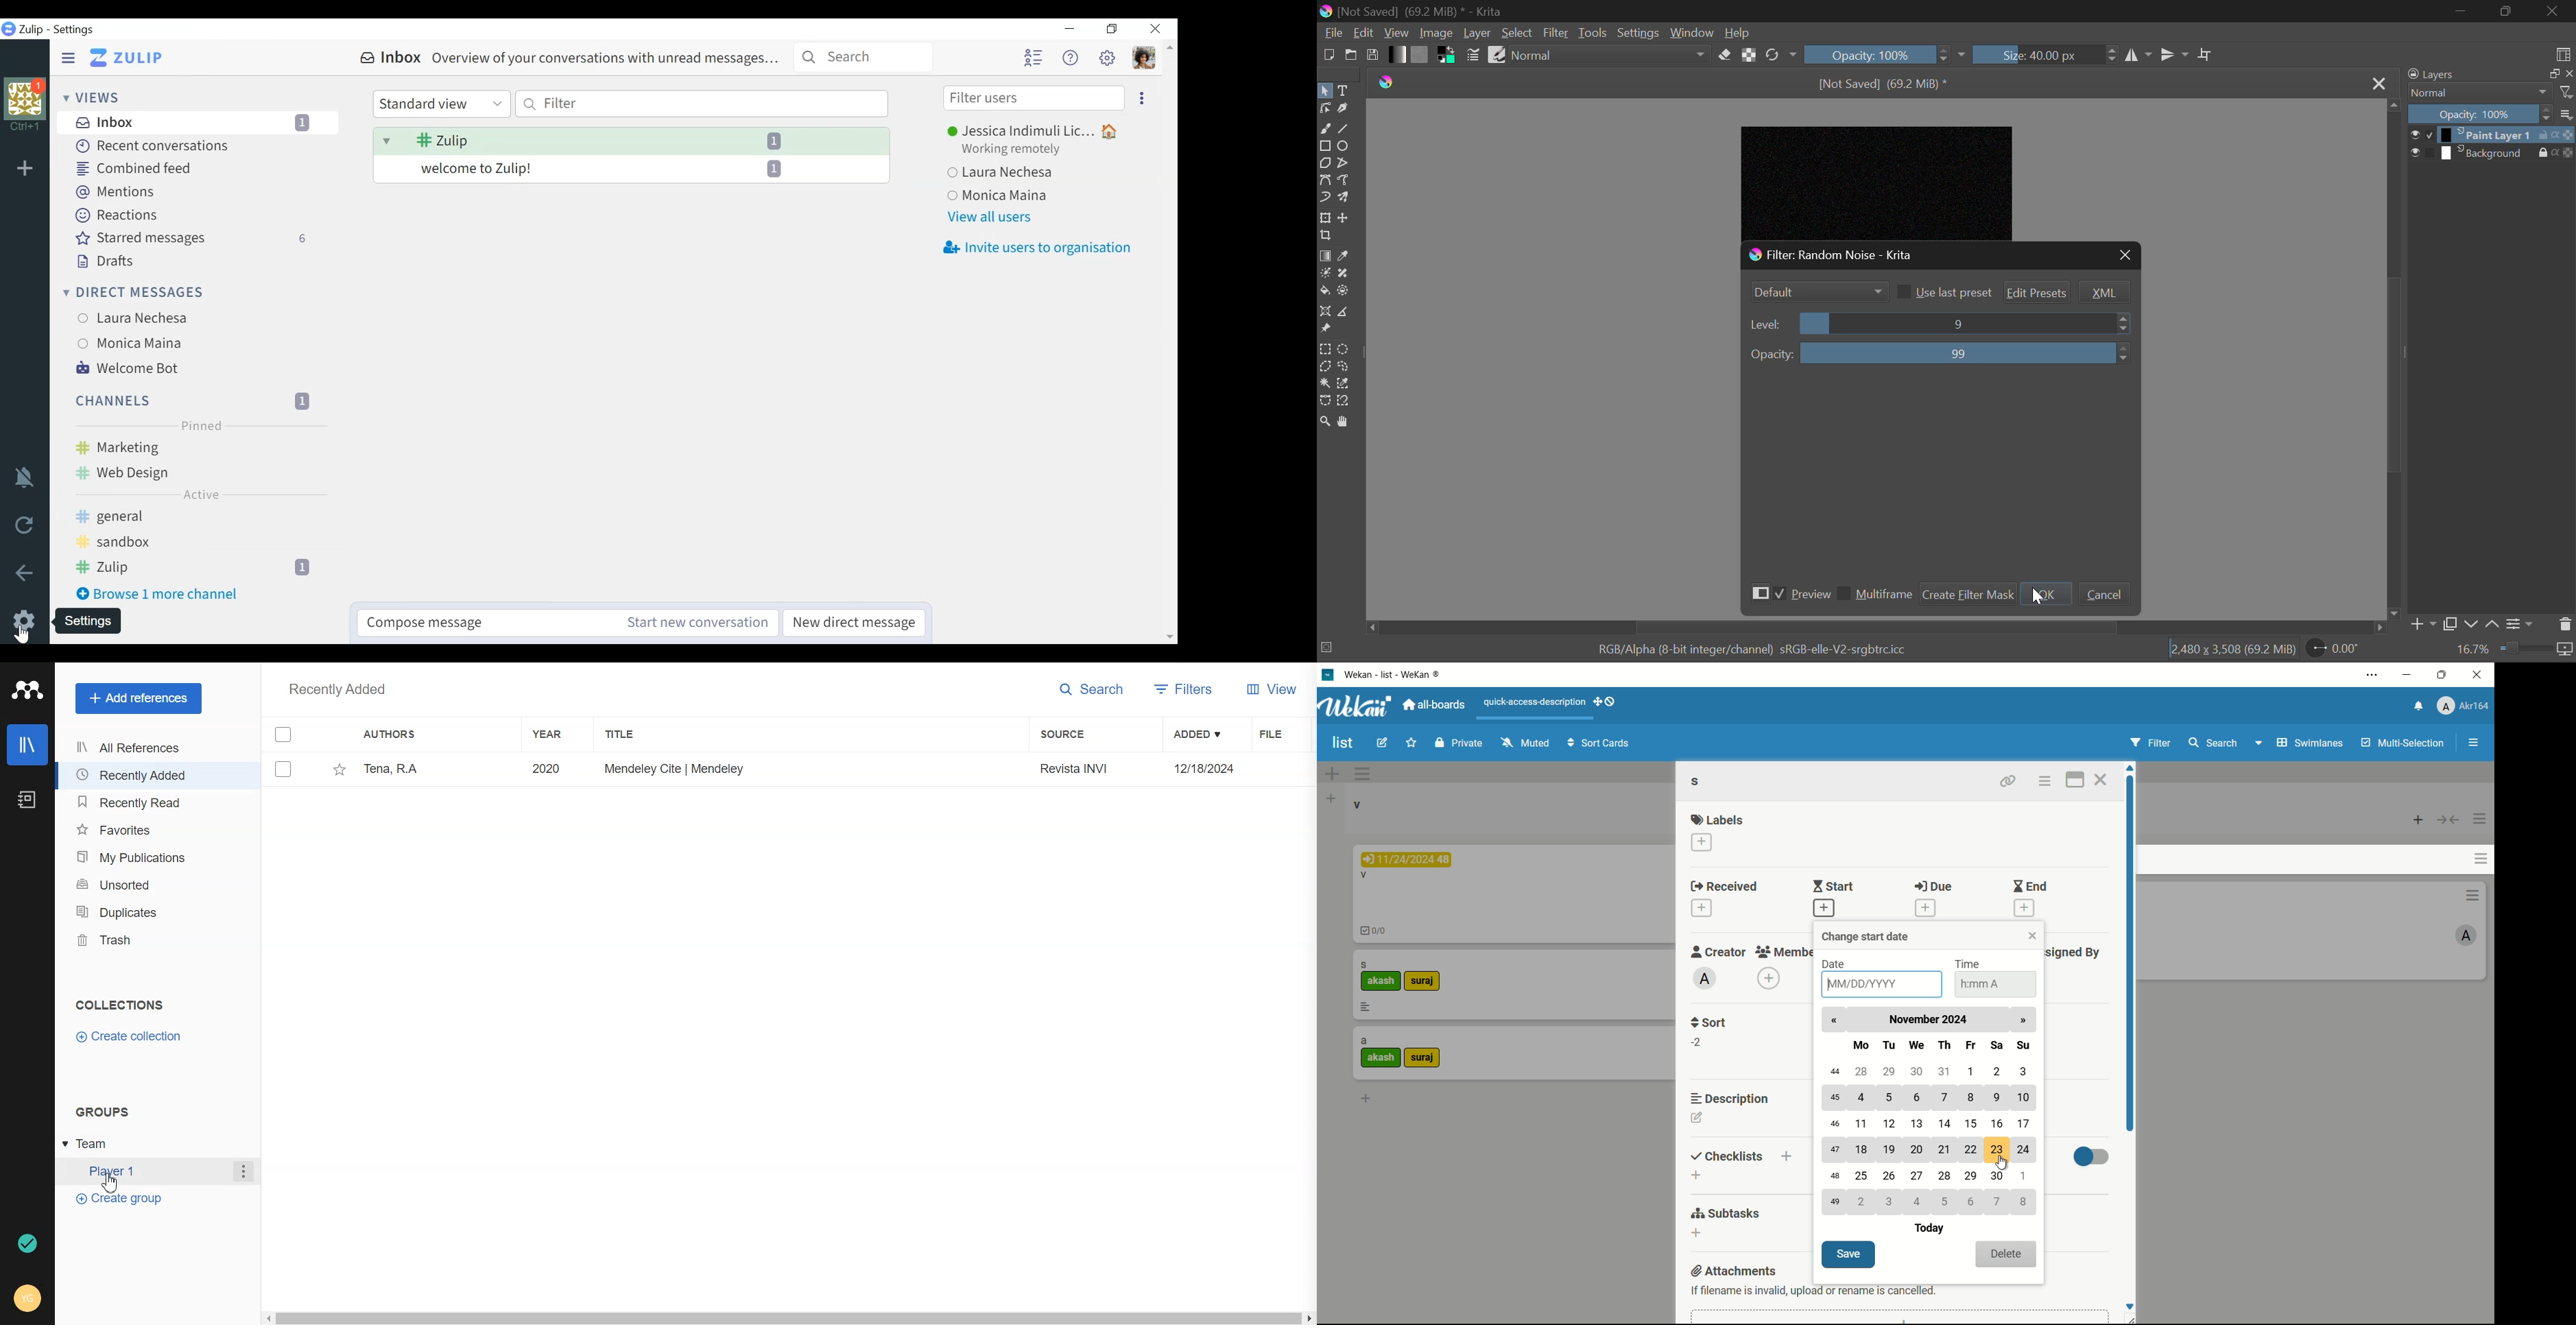 The image size is (2576, 1344). What do you see at coordinates (1272, 689) in the screenshot?
I see `View ` at bounding box center [1272, 689].